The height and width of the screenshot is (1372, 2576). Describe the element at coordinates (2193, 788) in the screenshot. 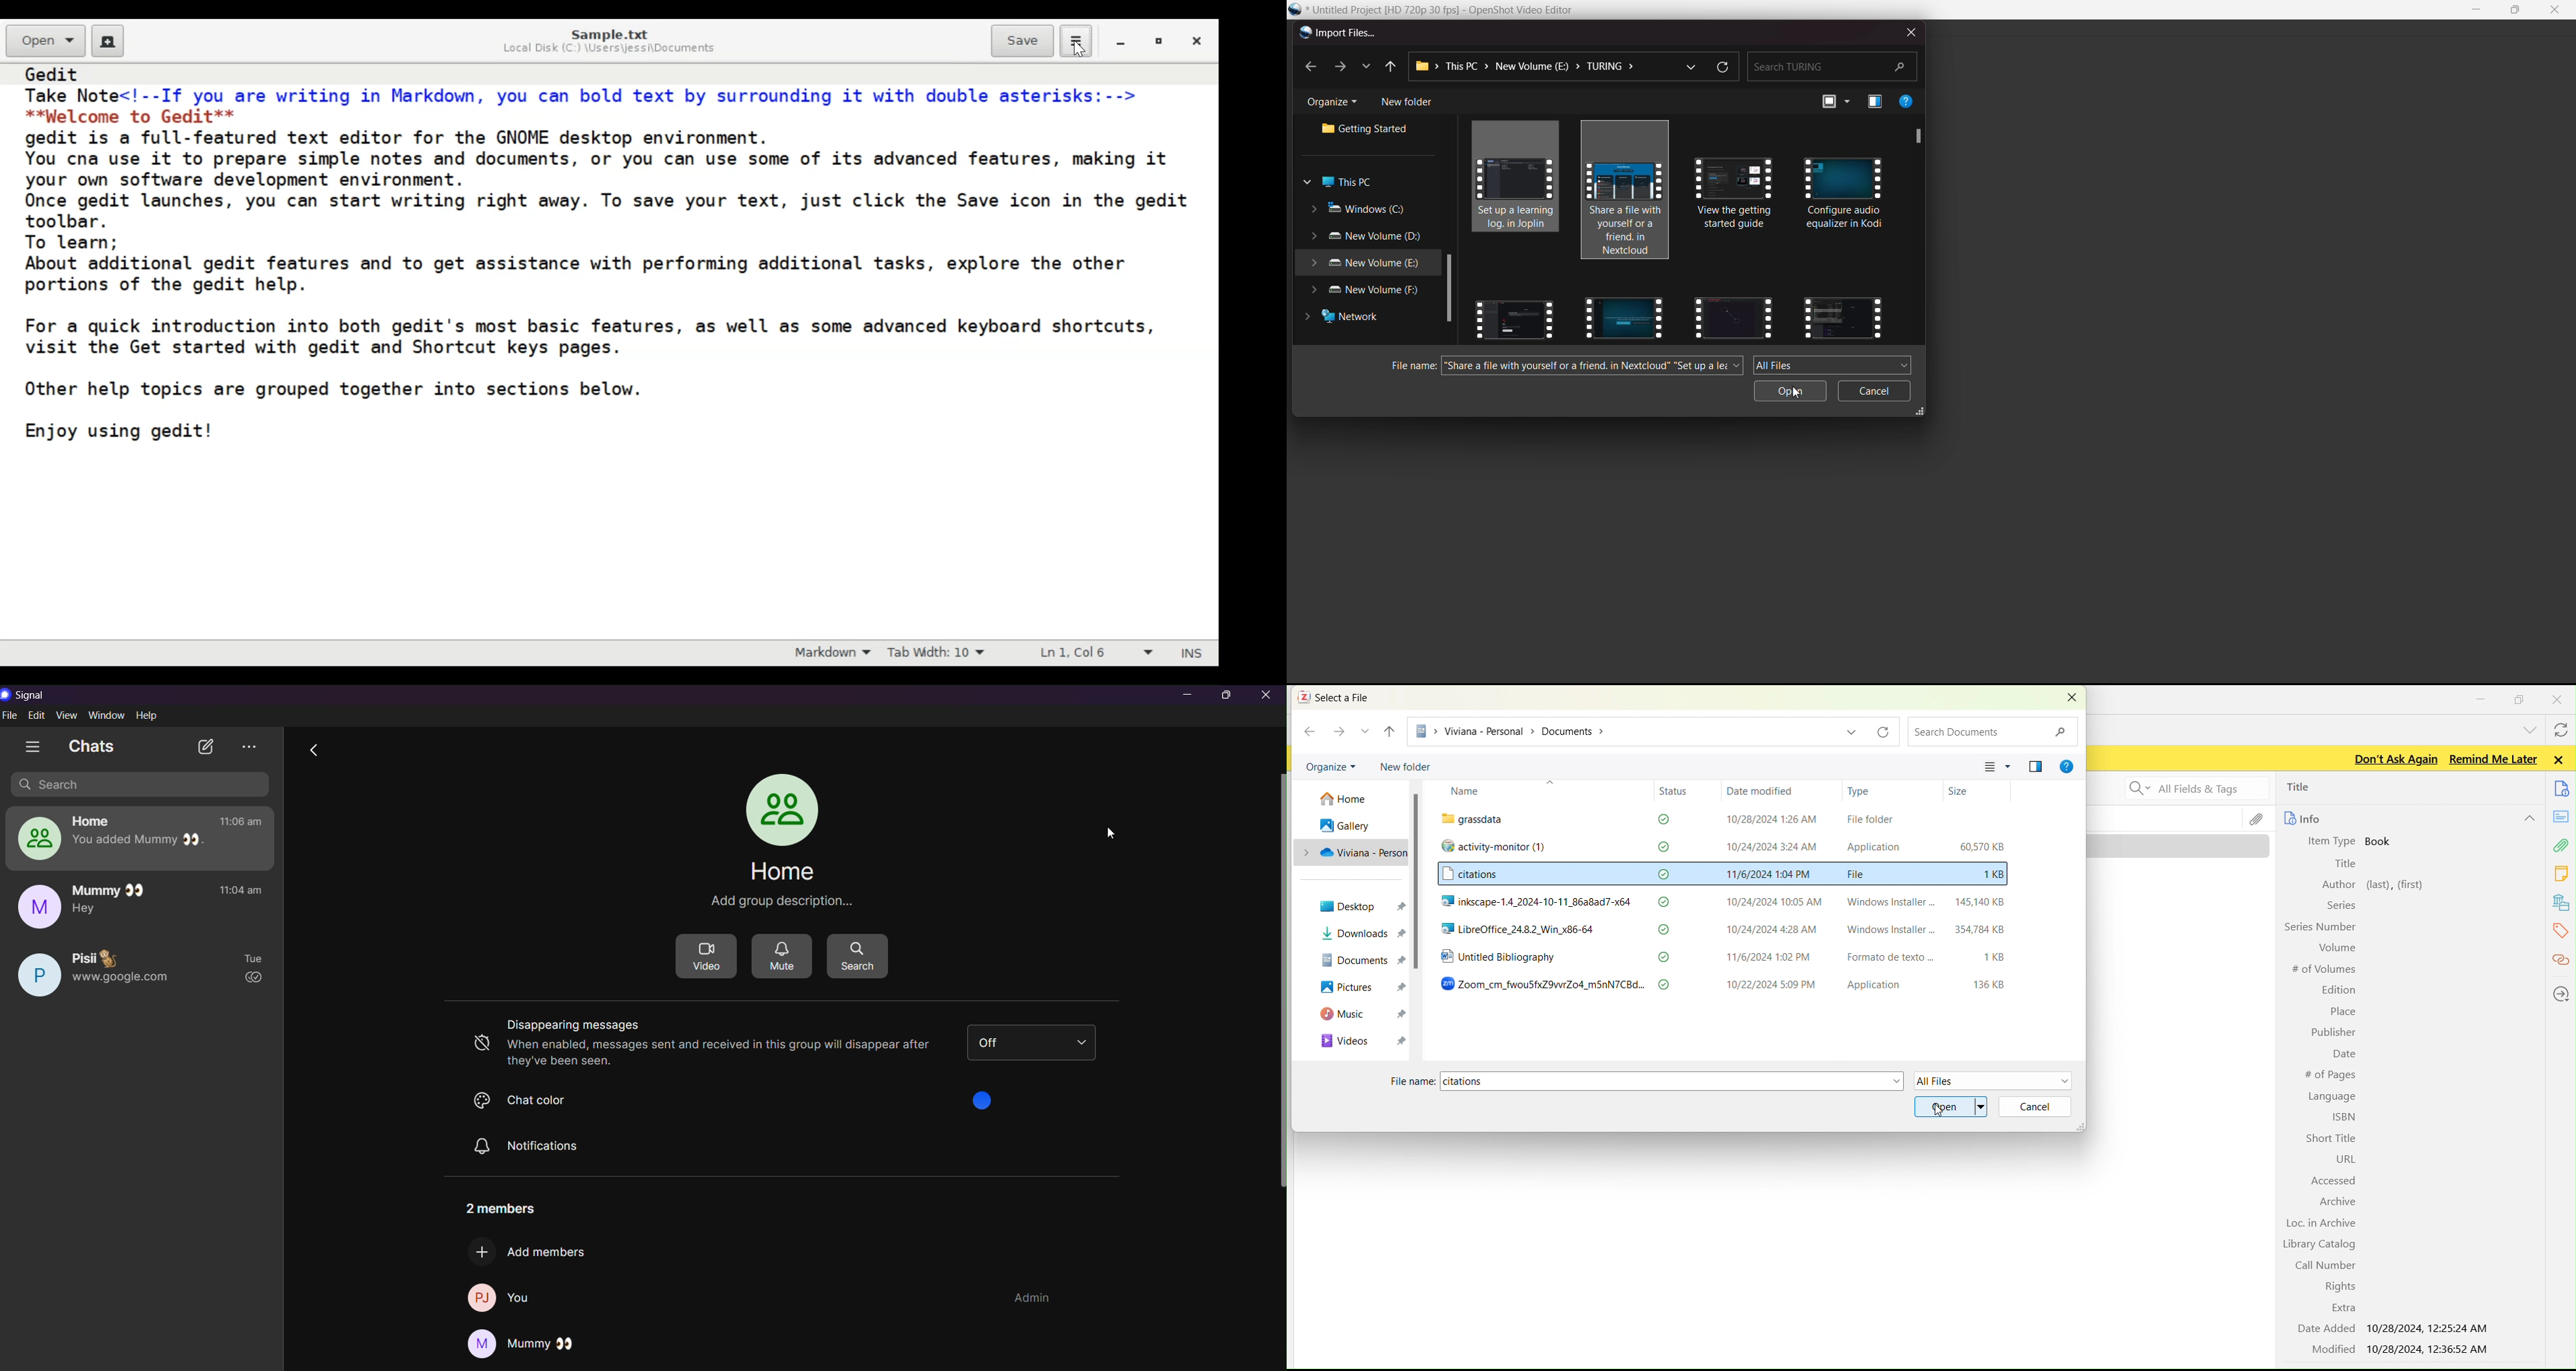

I see `Search all fields and tags` at that location.